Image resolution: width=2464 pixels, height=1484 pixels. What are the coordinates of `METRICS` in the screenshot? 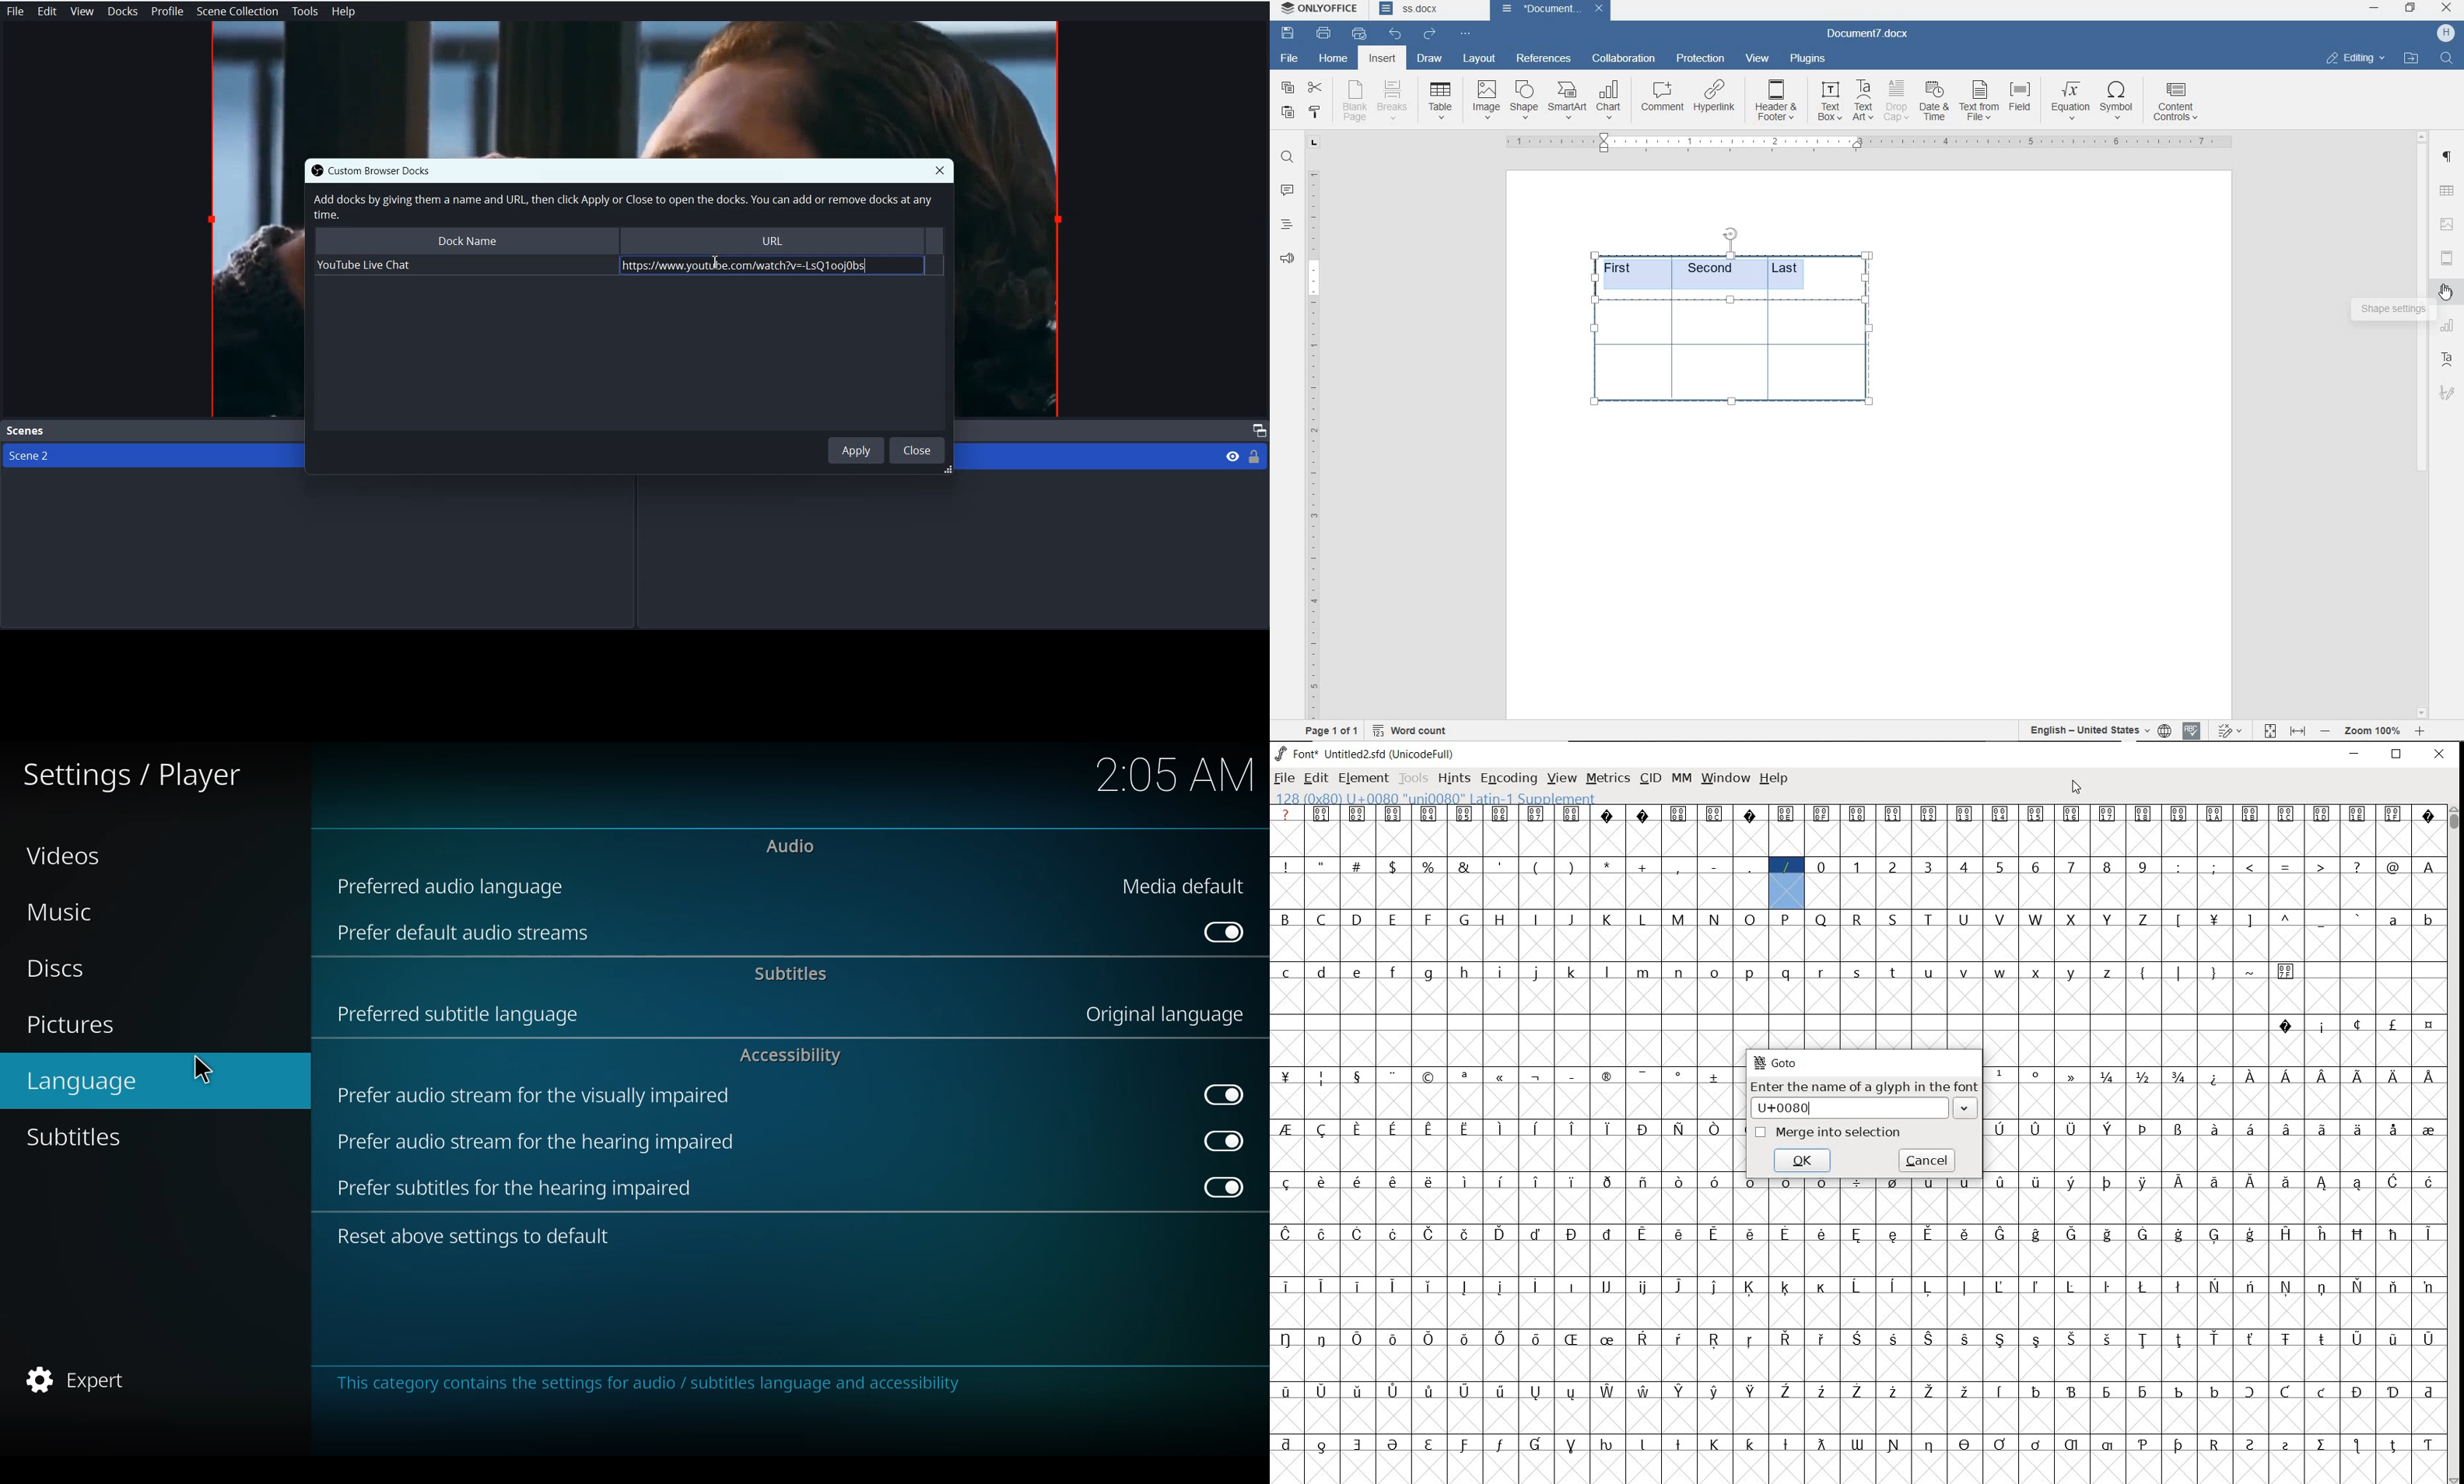 It's located at (1608, 777).